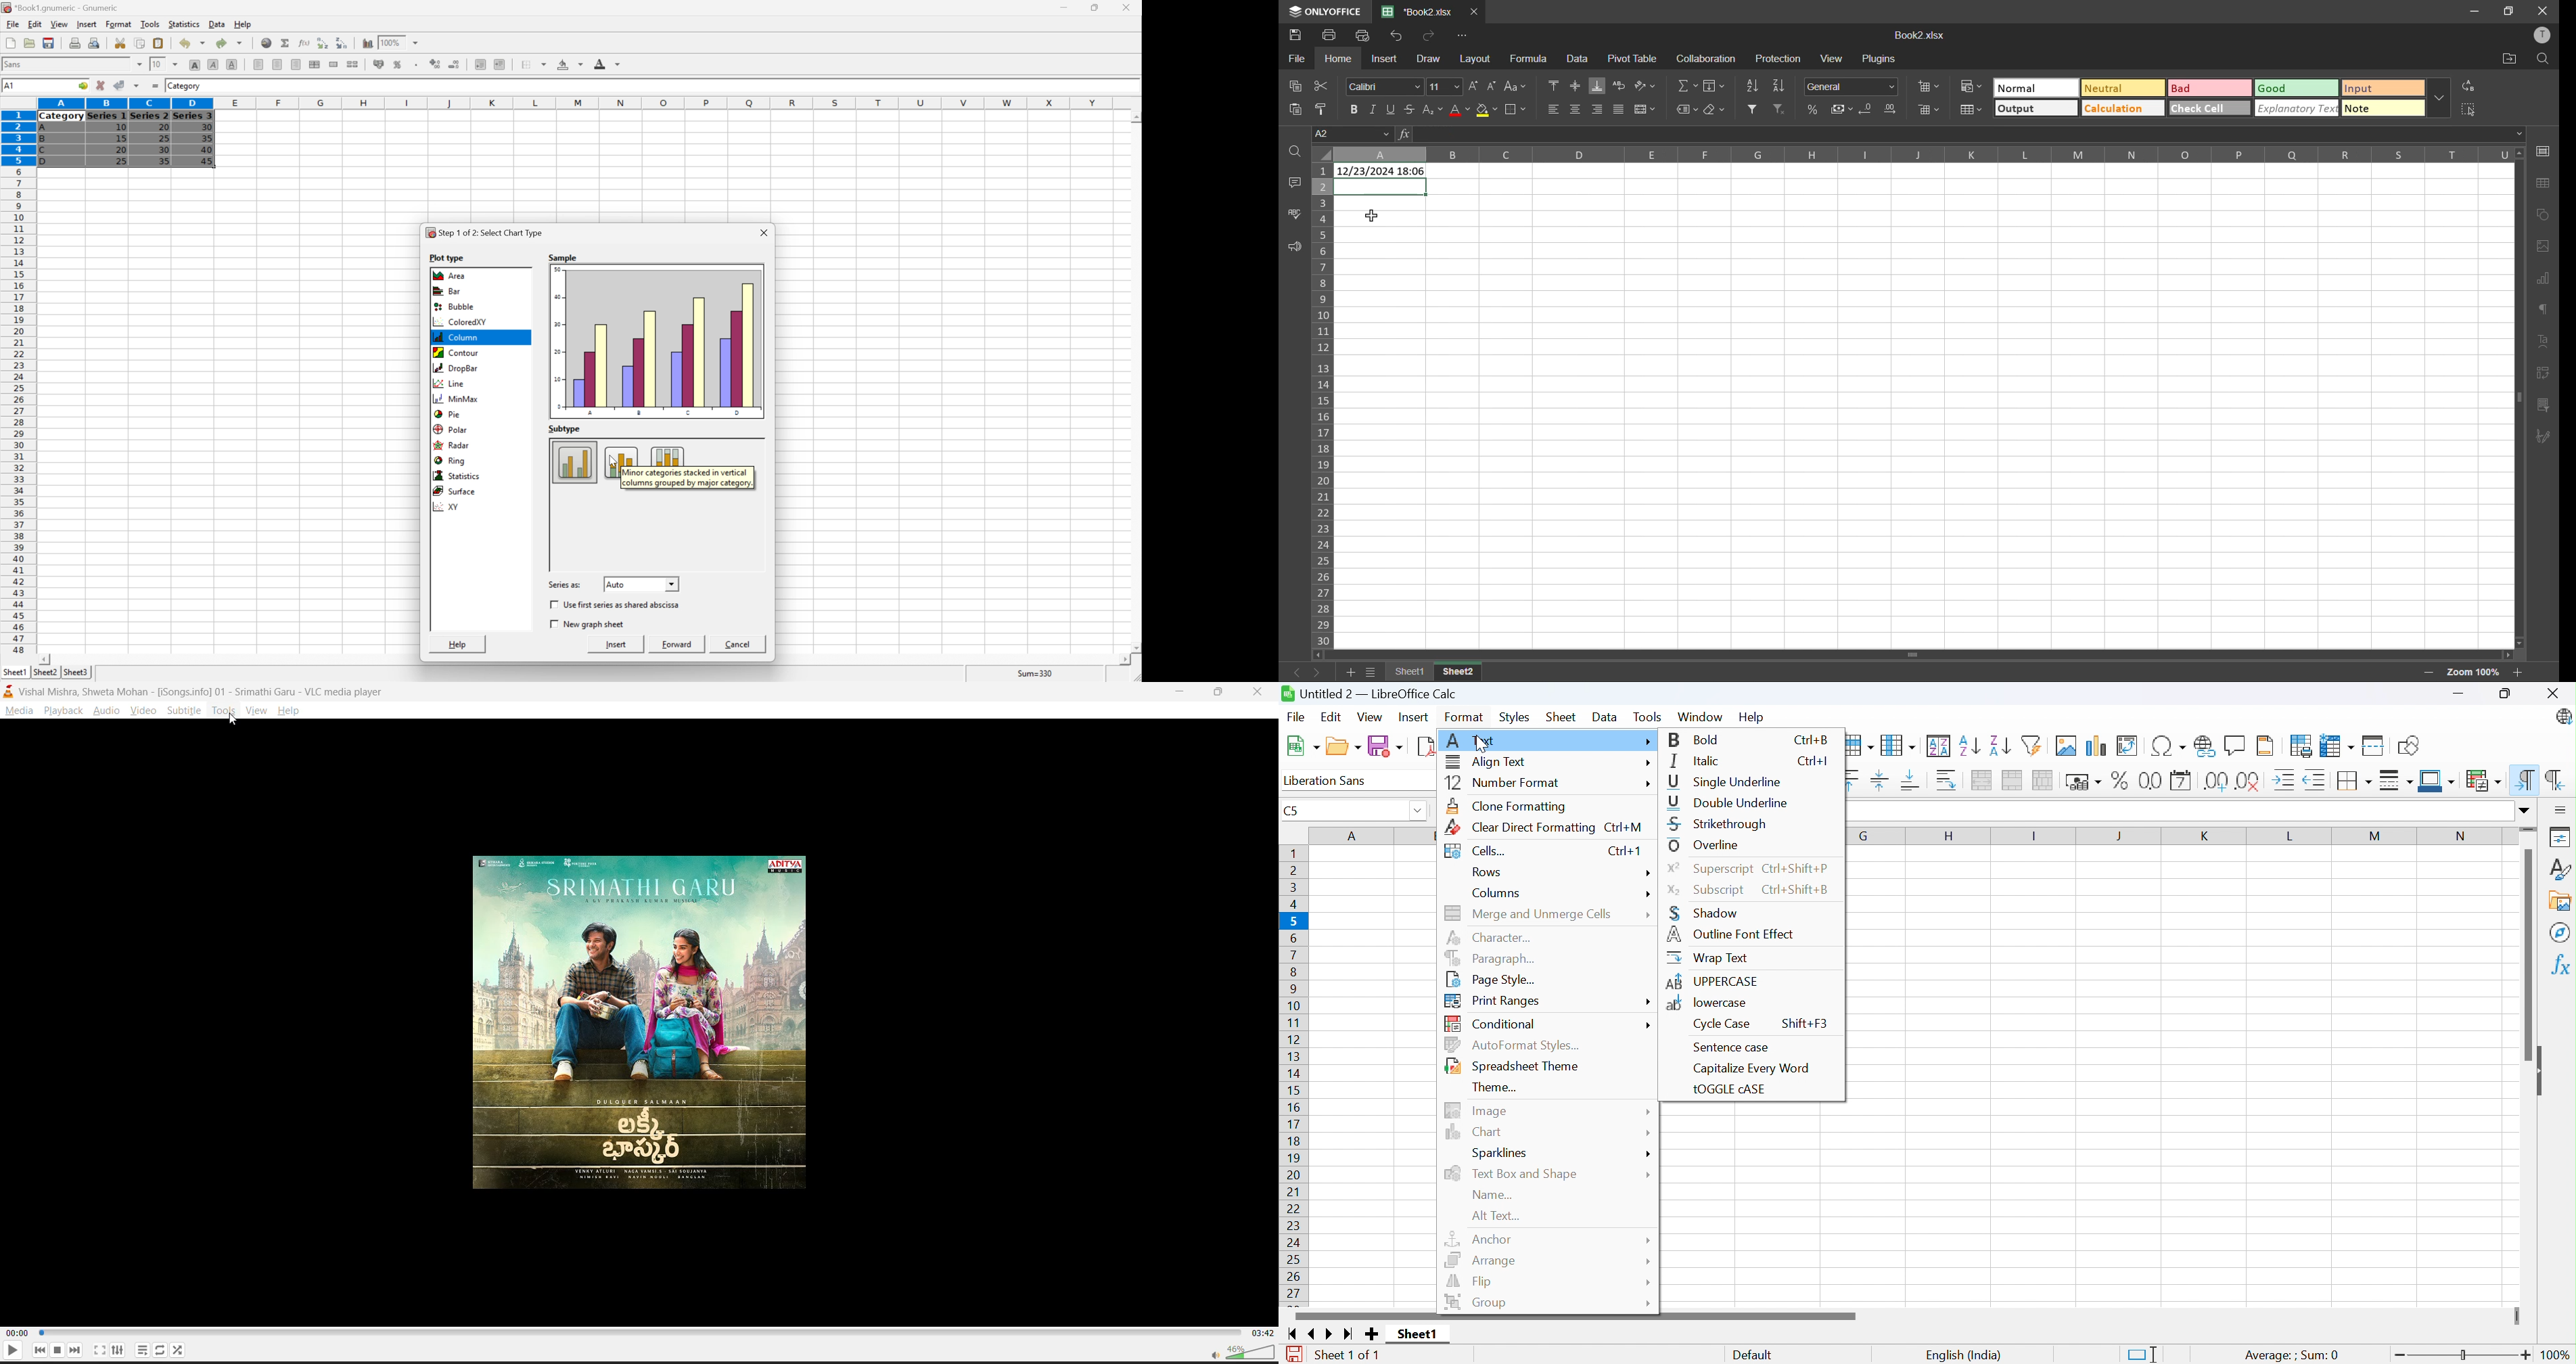 This screenshot has height=1372, width=2576. I want to click on sheet 2, so click(1461, 669).